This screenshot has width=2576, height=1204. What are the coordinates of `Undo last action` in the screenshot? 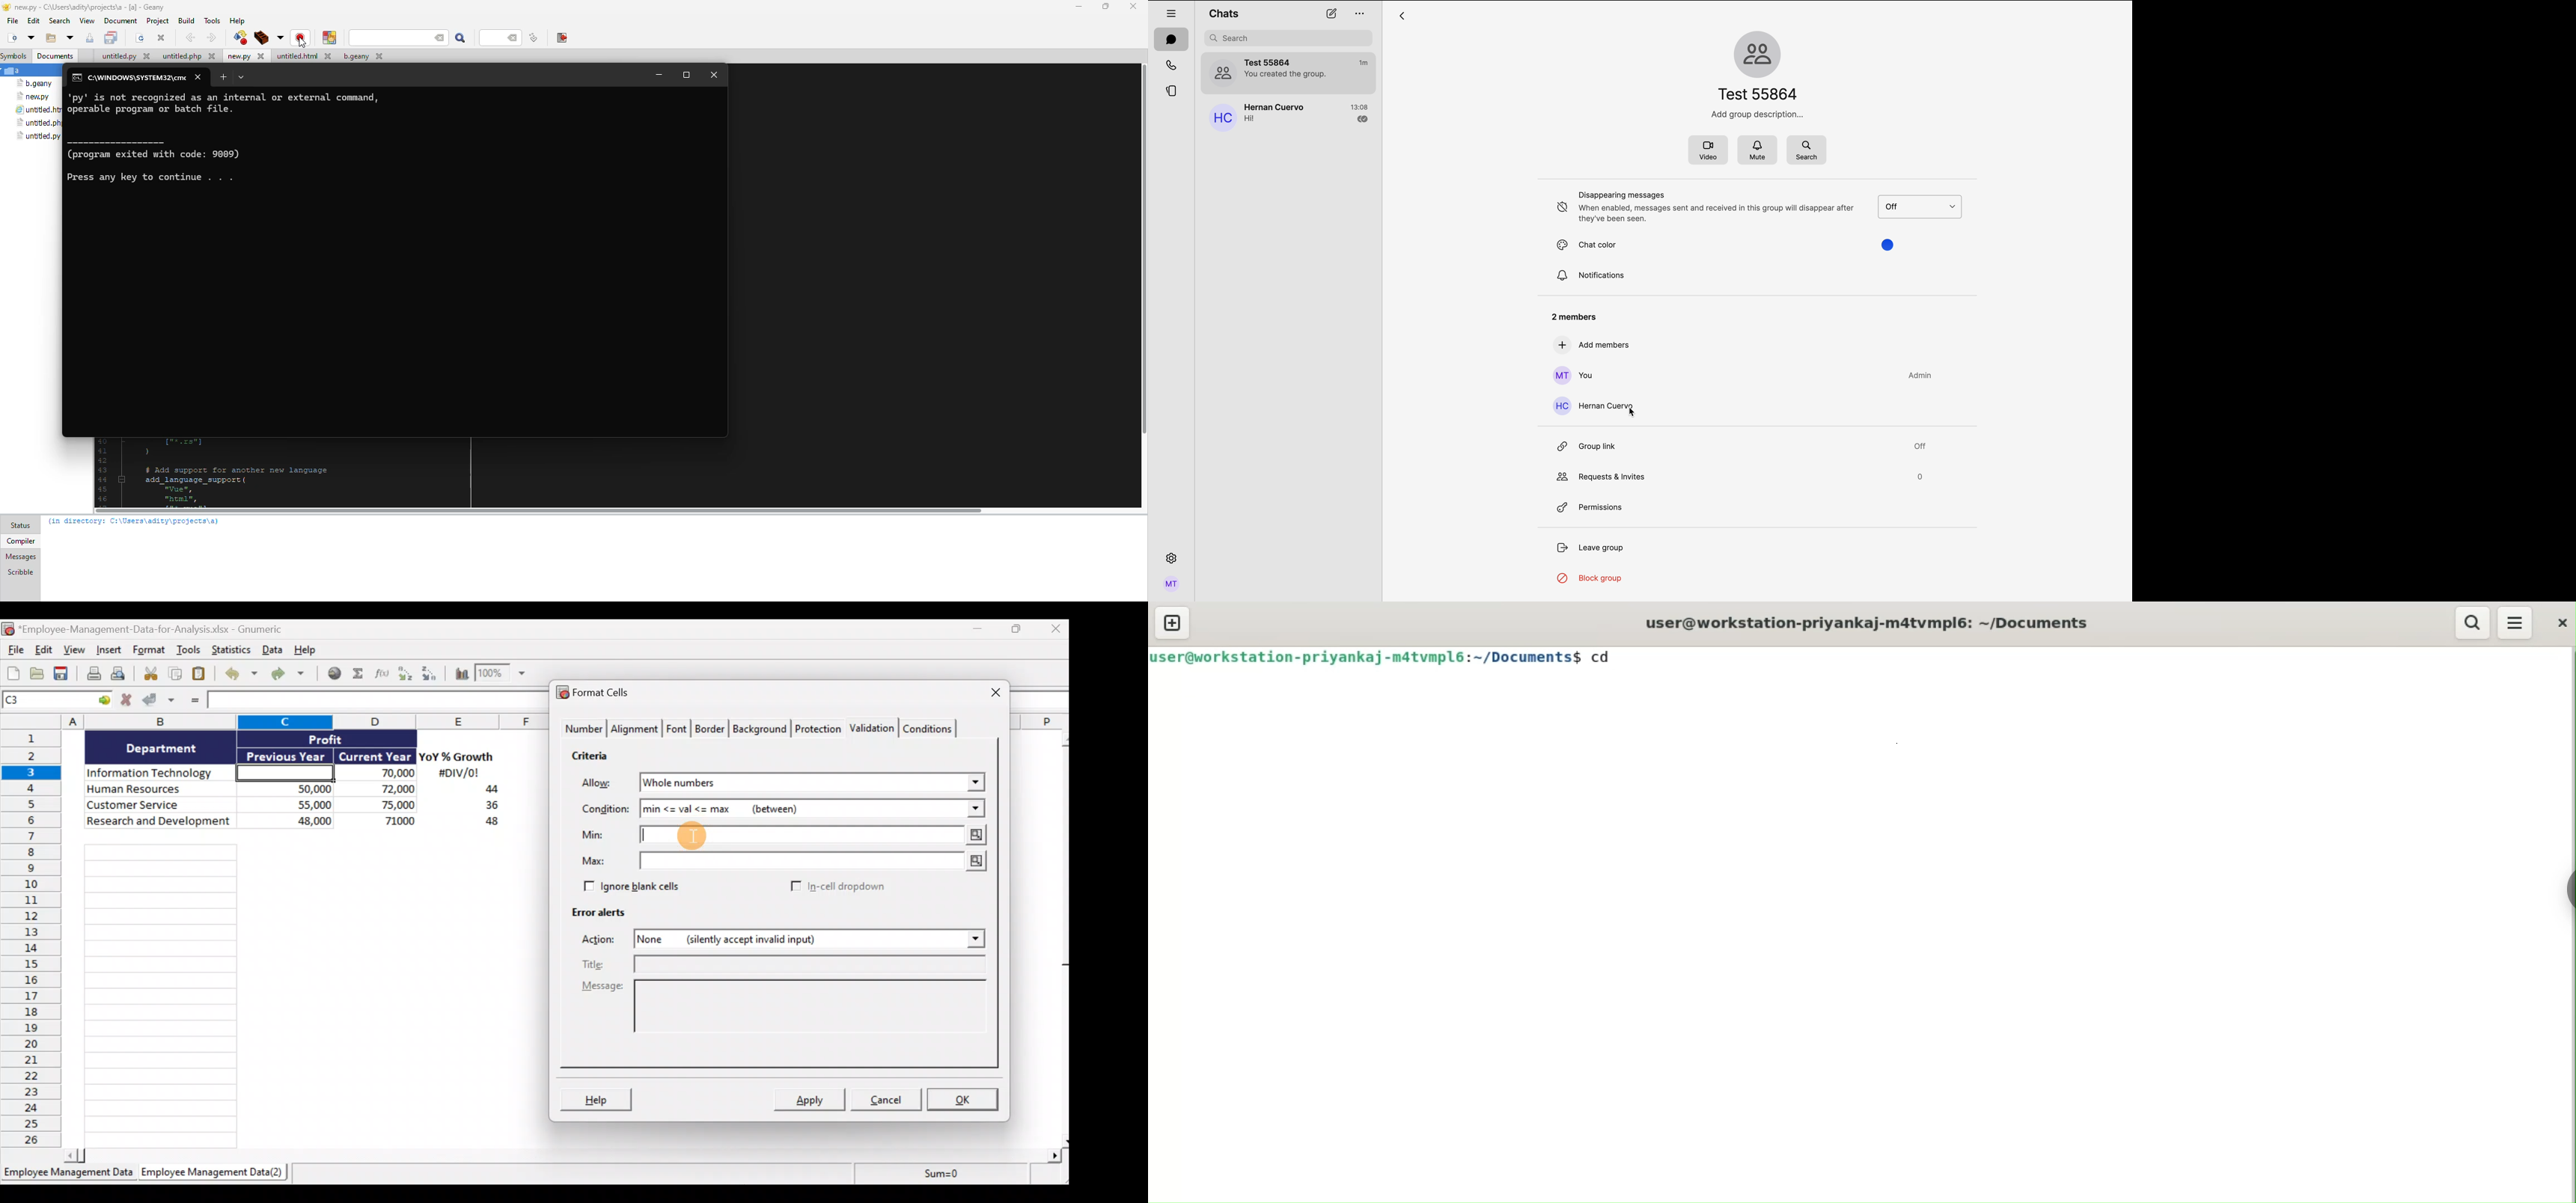 It's located at (243, 674).